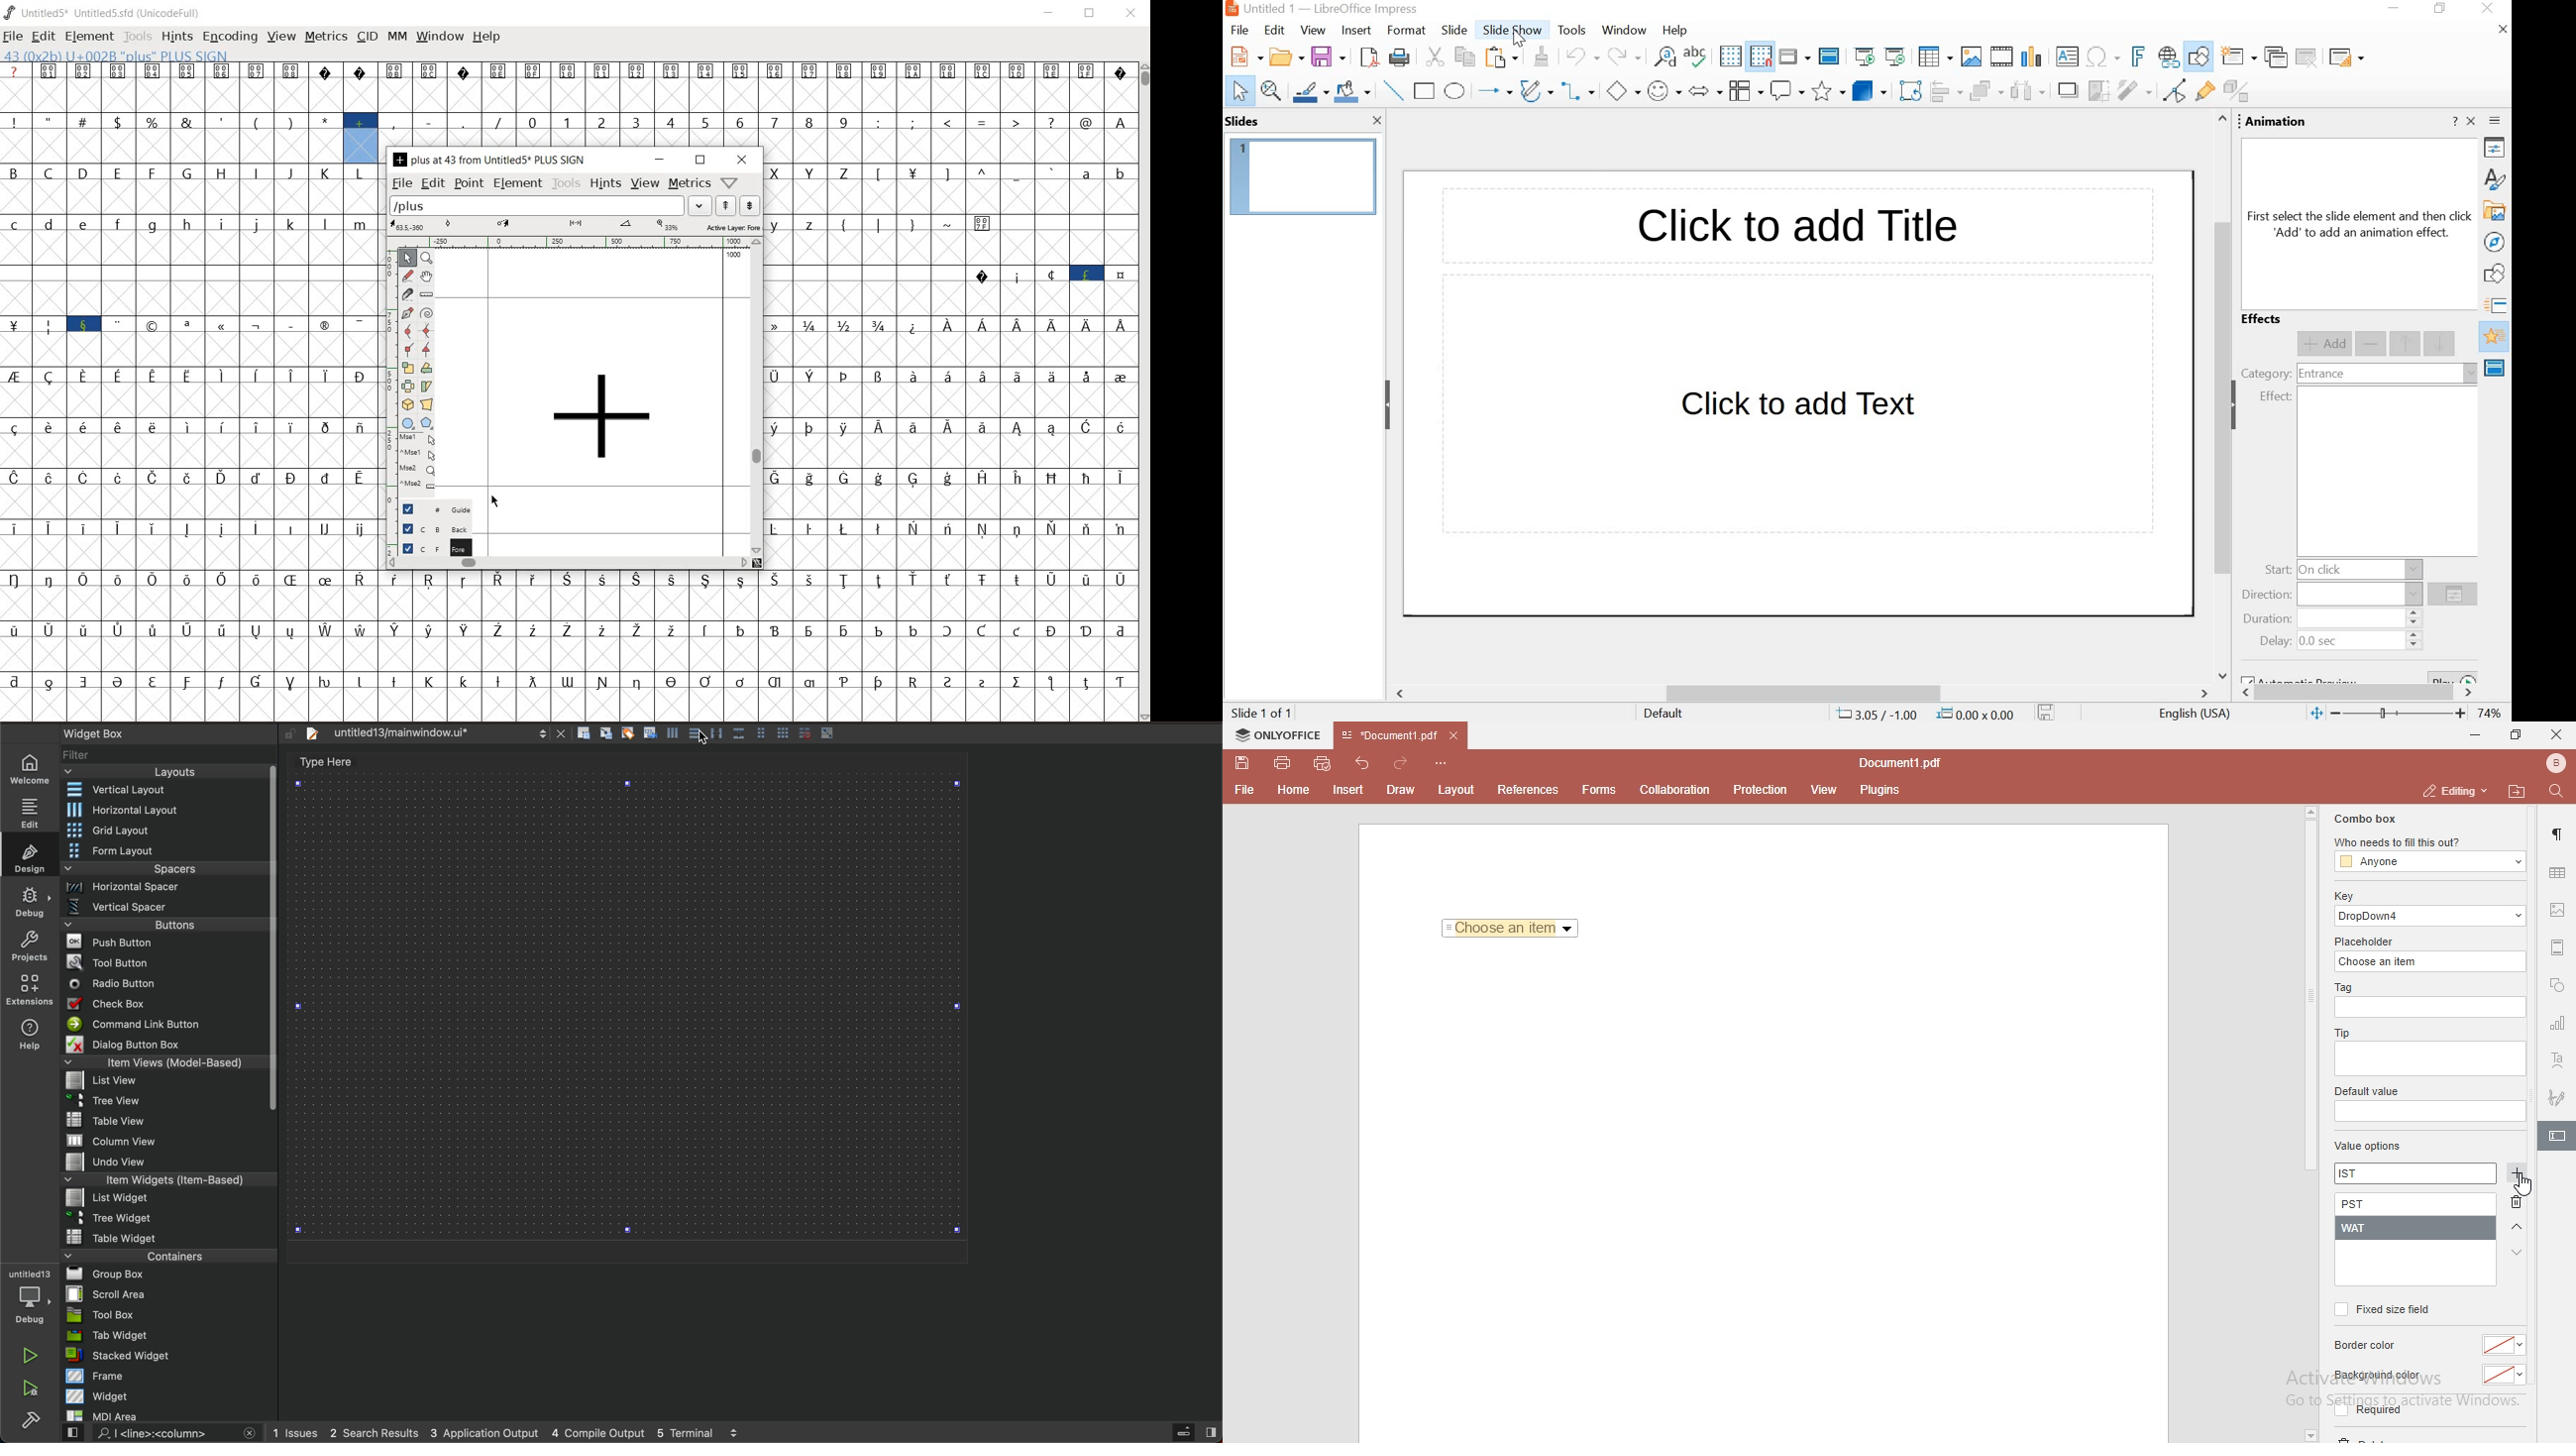  Describe the element at coordinates (2497, 178) in the screenshot. I see `styles` at that location.